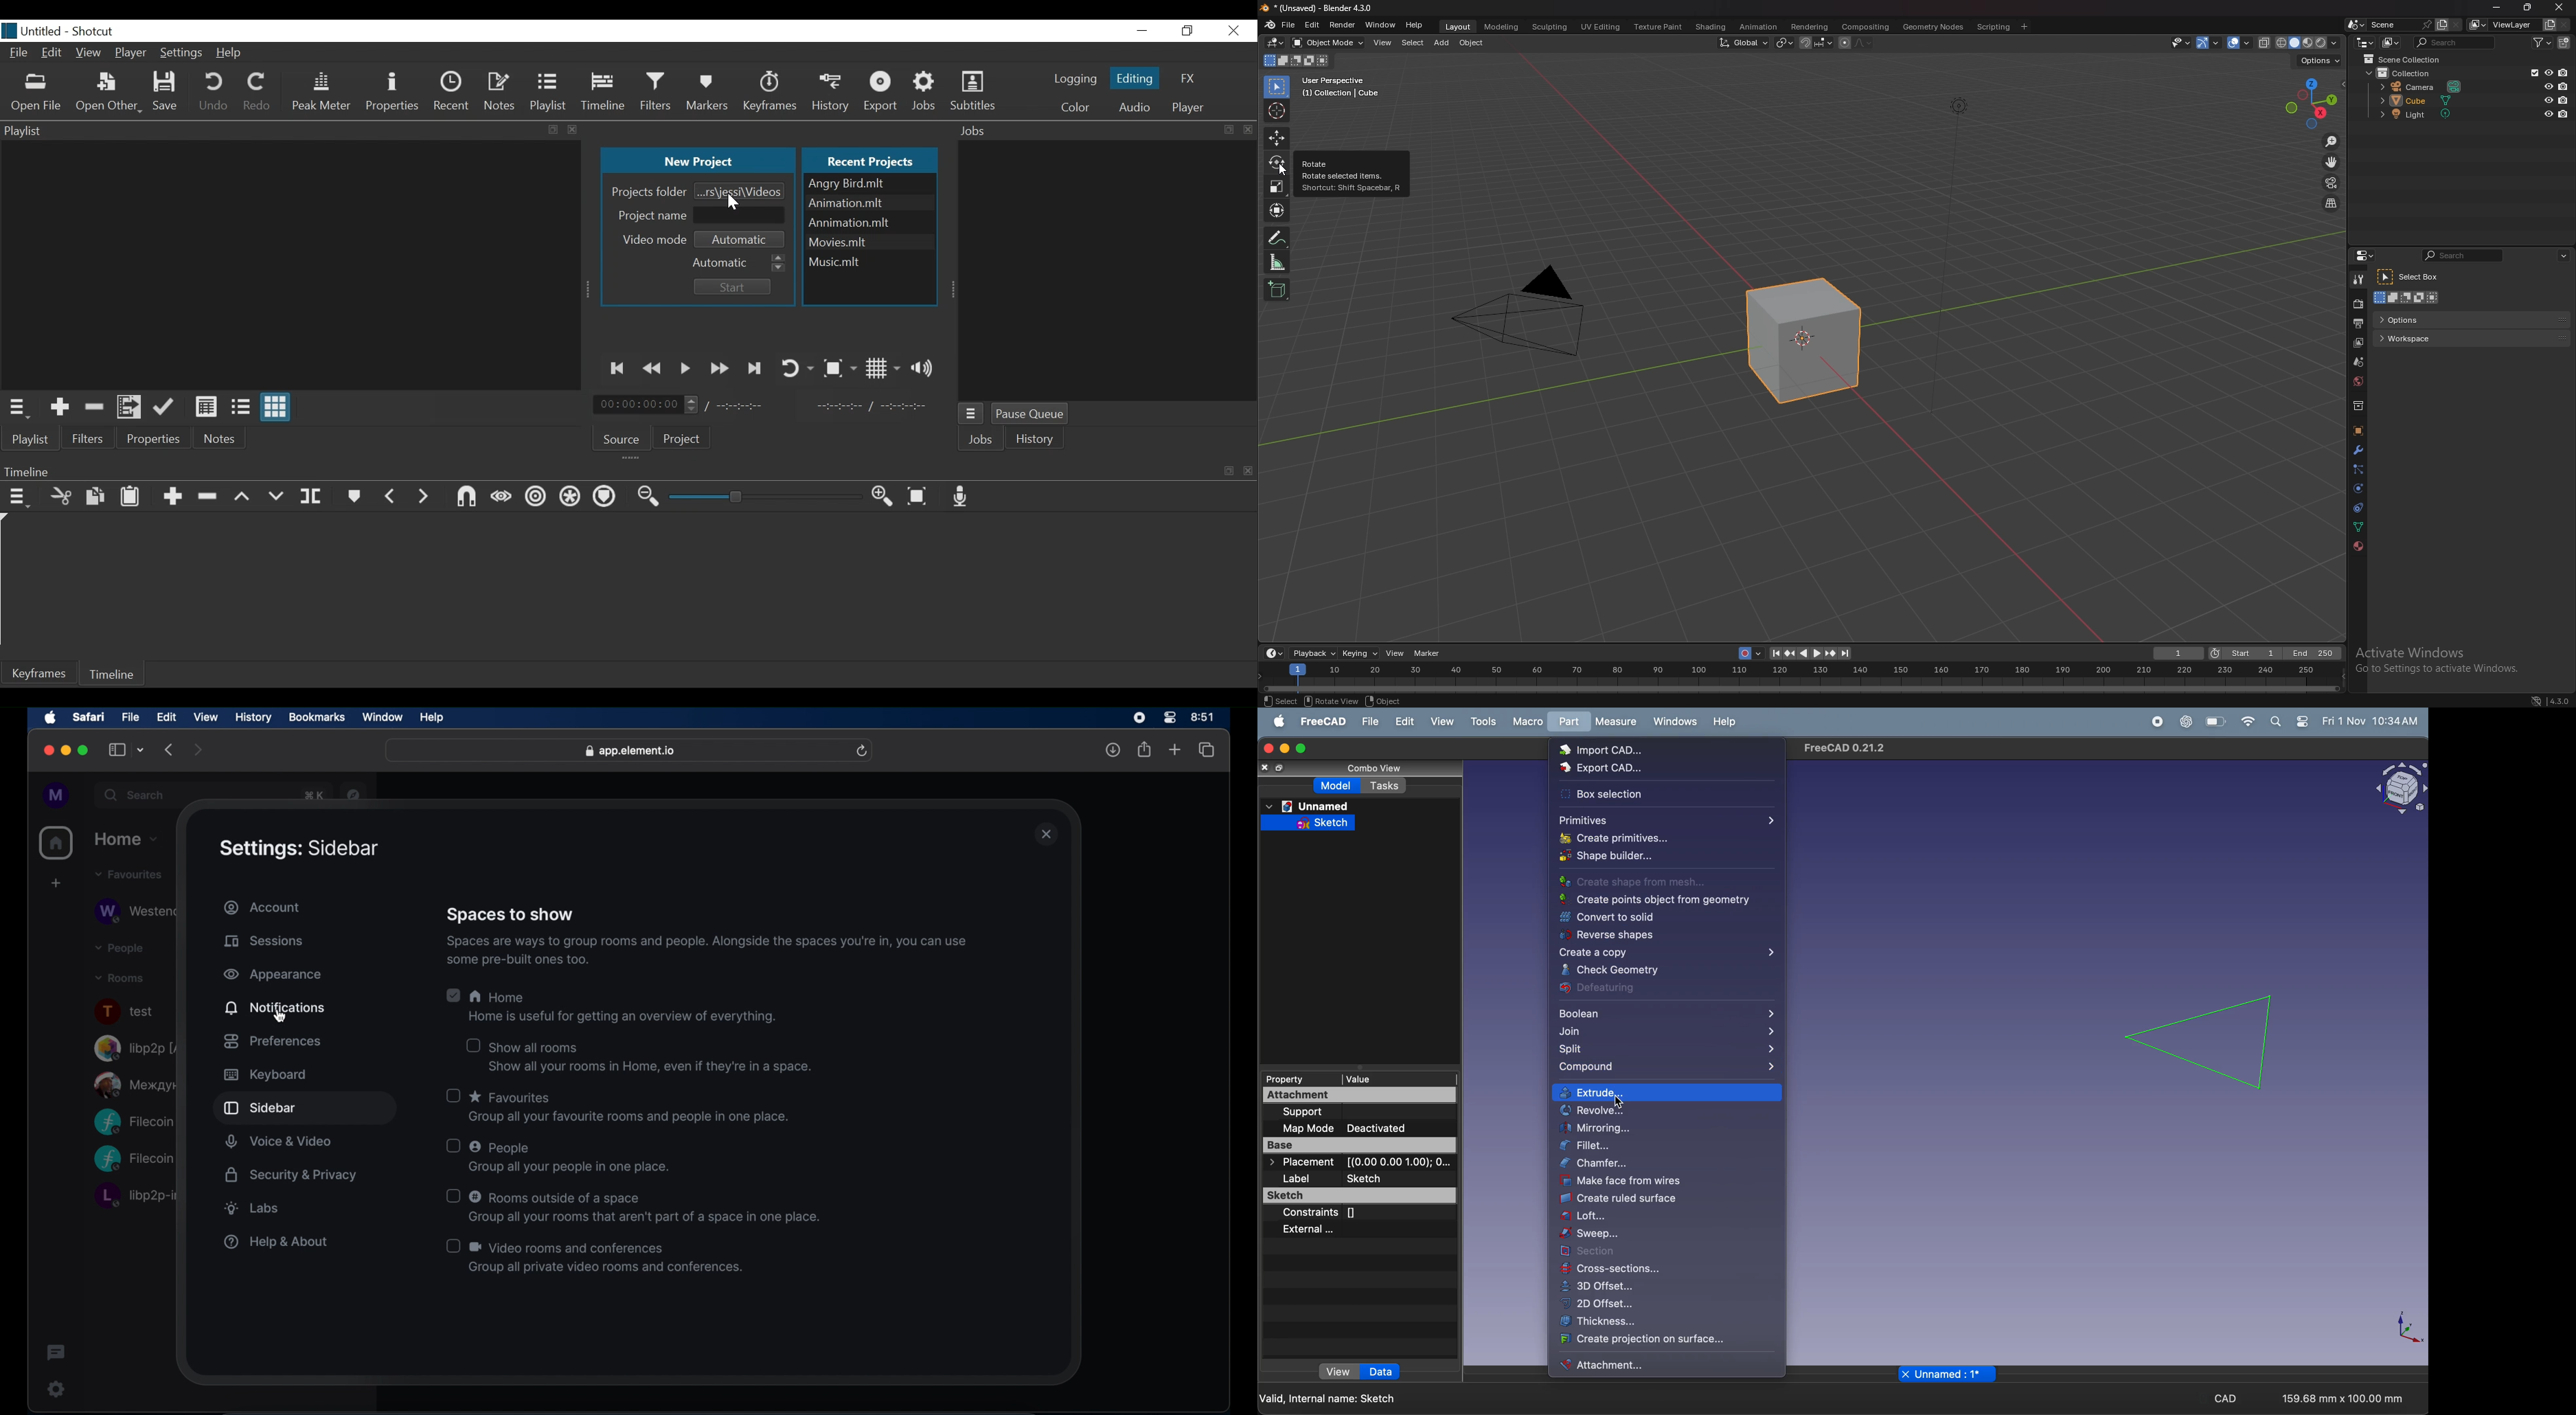  I want to click on notifications, so click(277, 1008).